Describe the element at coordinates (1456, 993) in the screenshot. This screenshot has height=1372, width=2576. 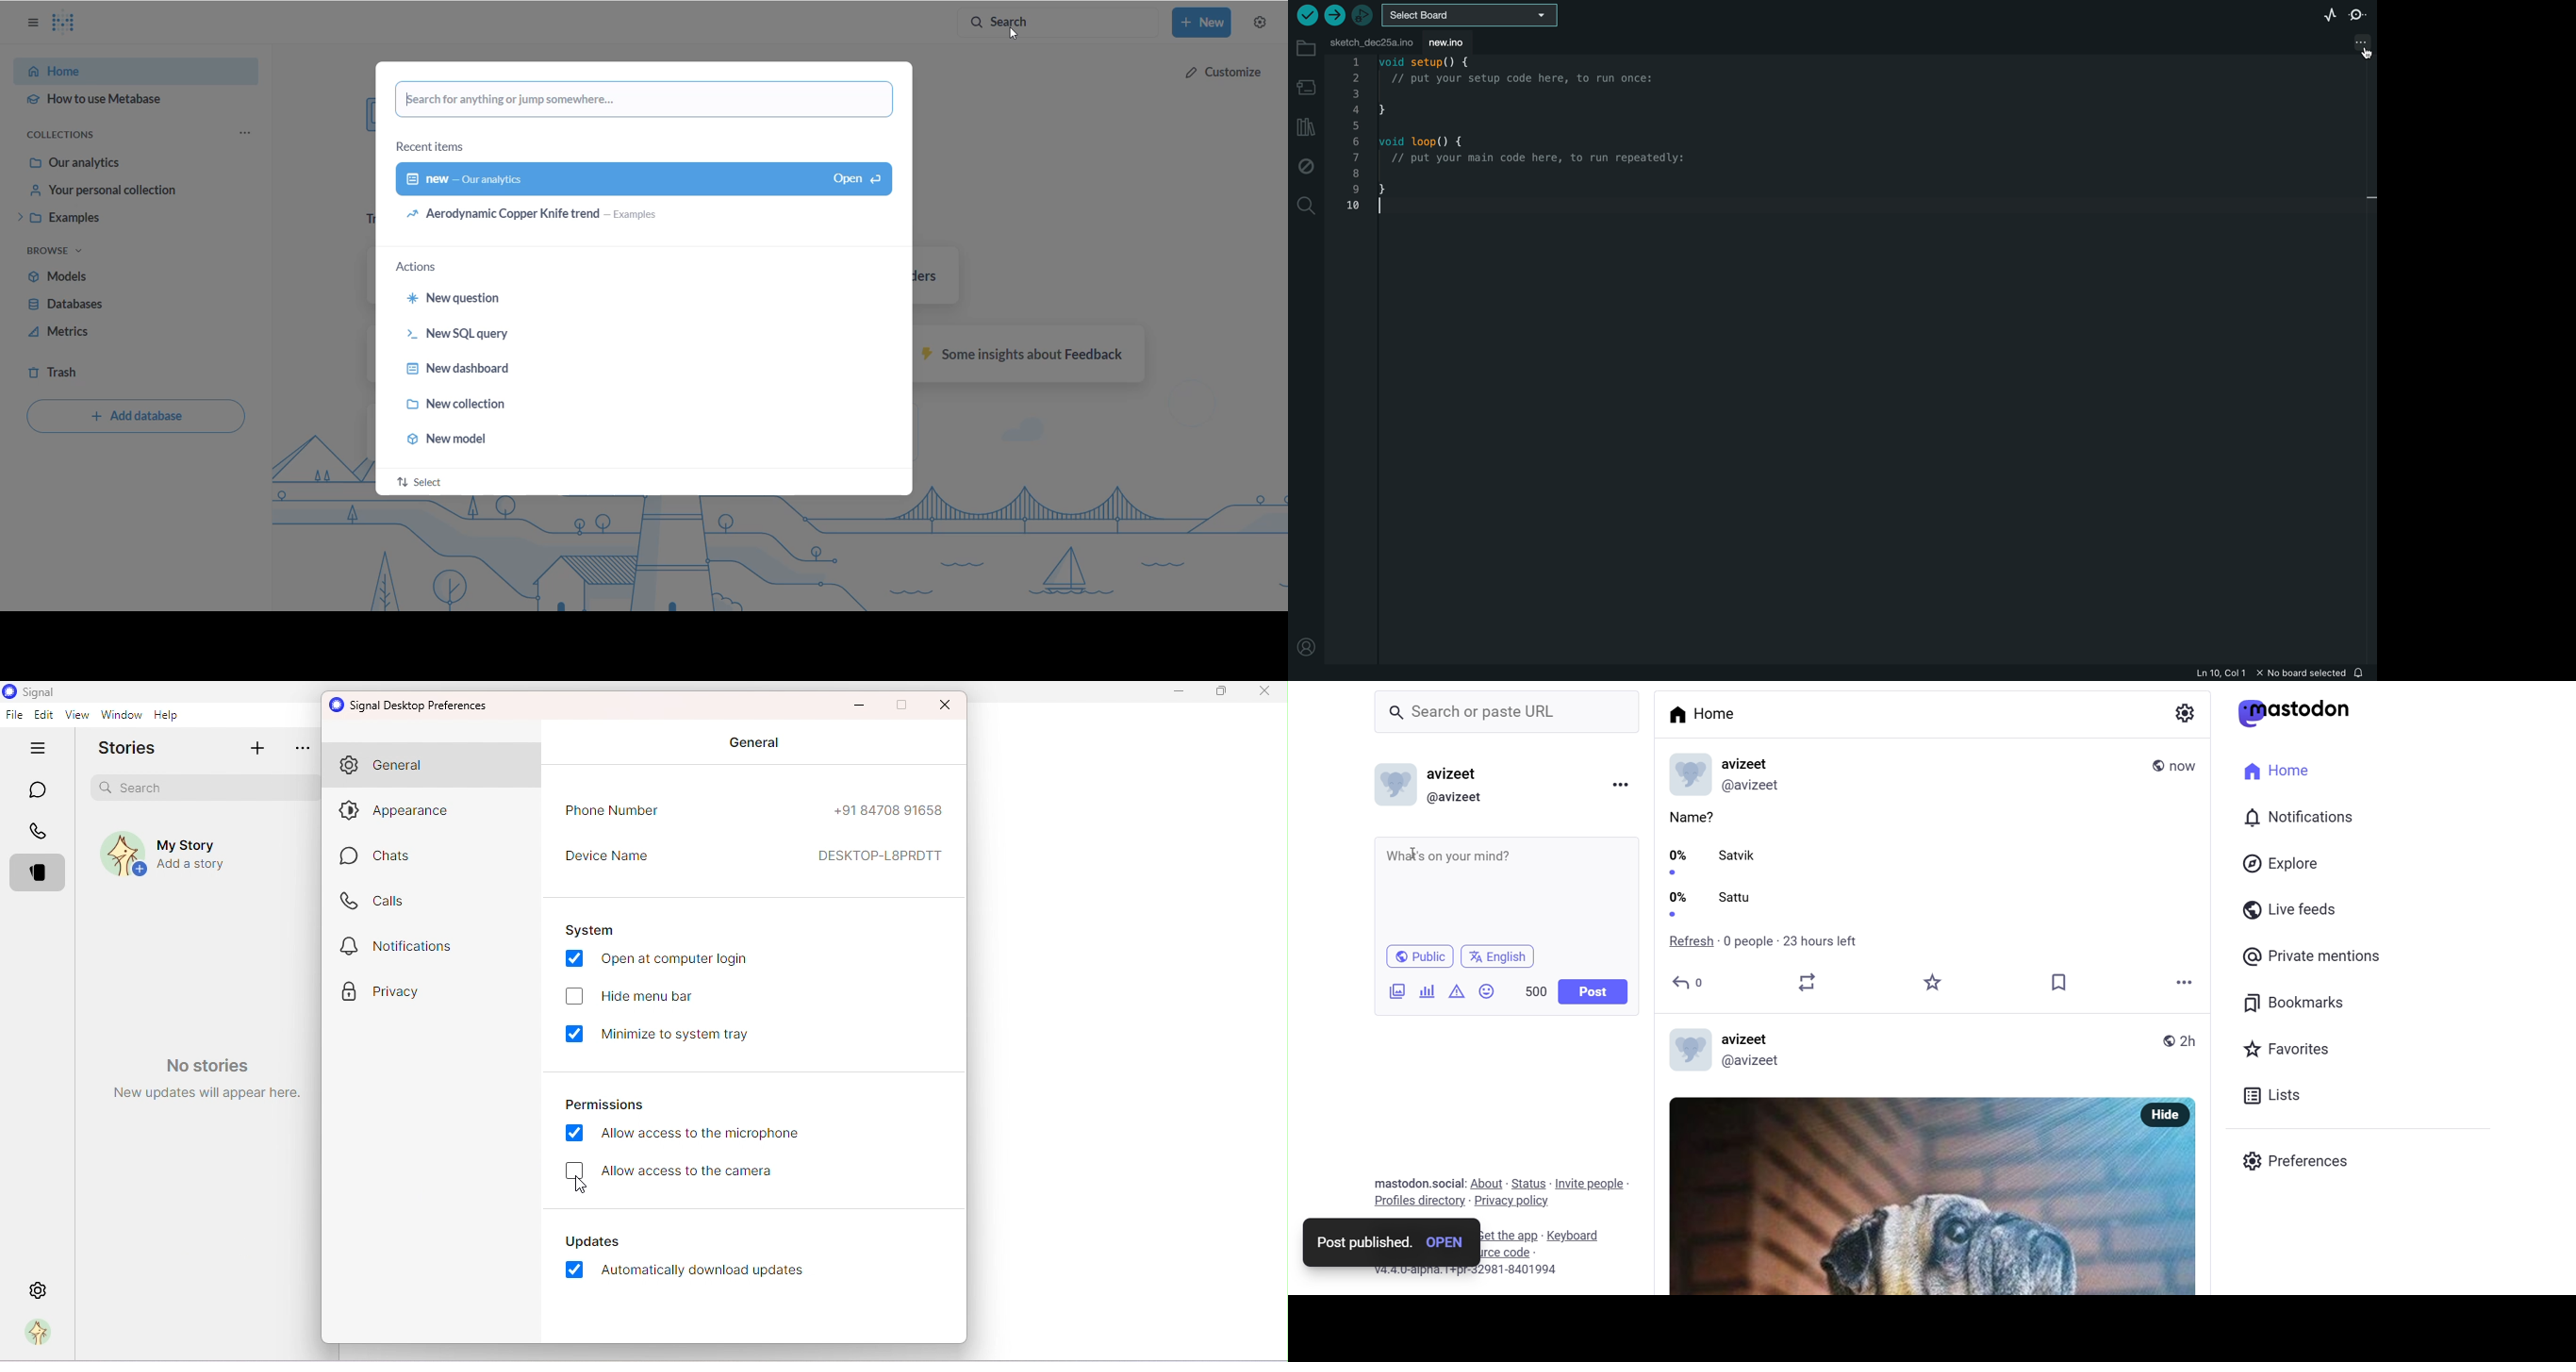
I see `content warning` at that location.